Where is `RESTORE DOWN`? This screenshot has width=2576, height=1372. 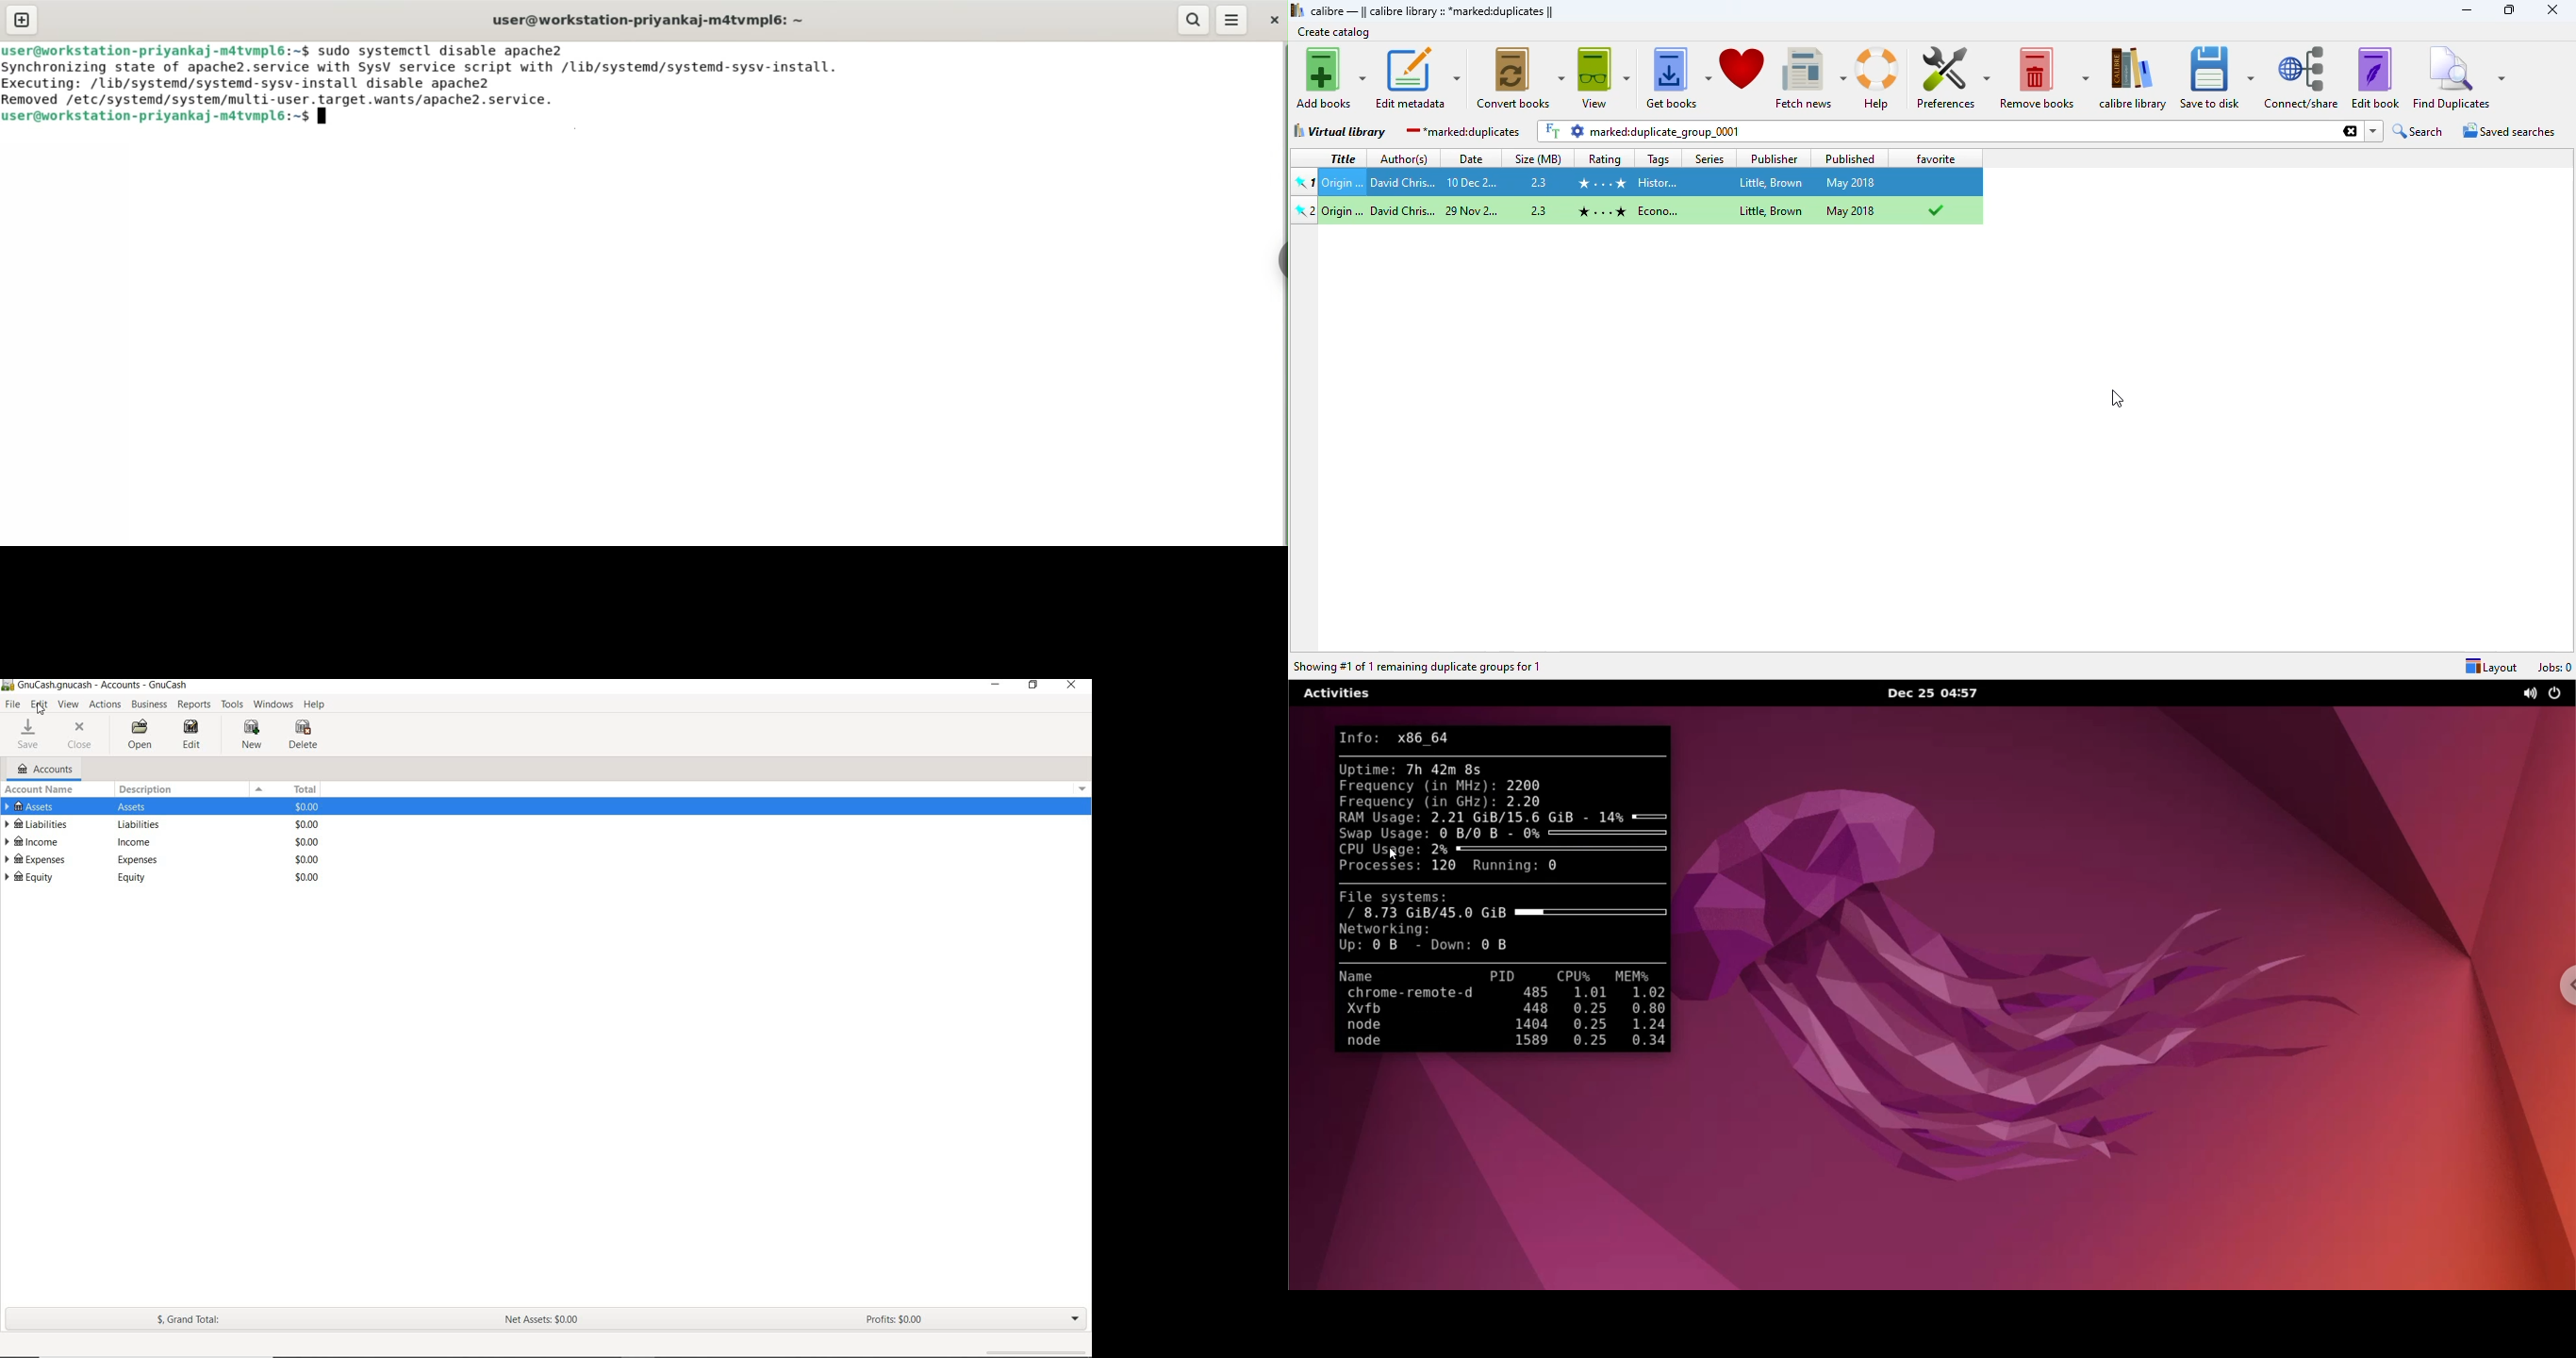
RESTORE DOWN is located at coordinates (1035, 686).